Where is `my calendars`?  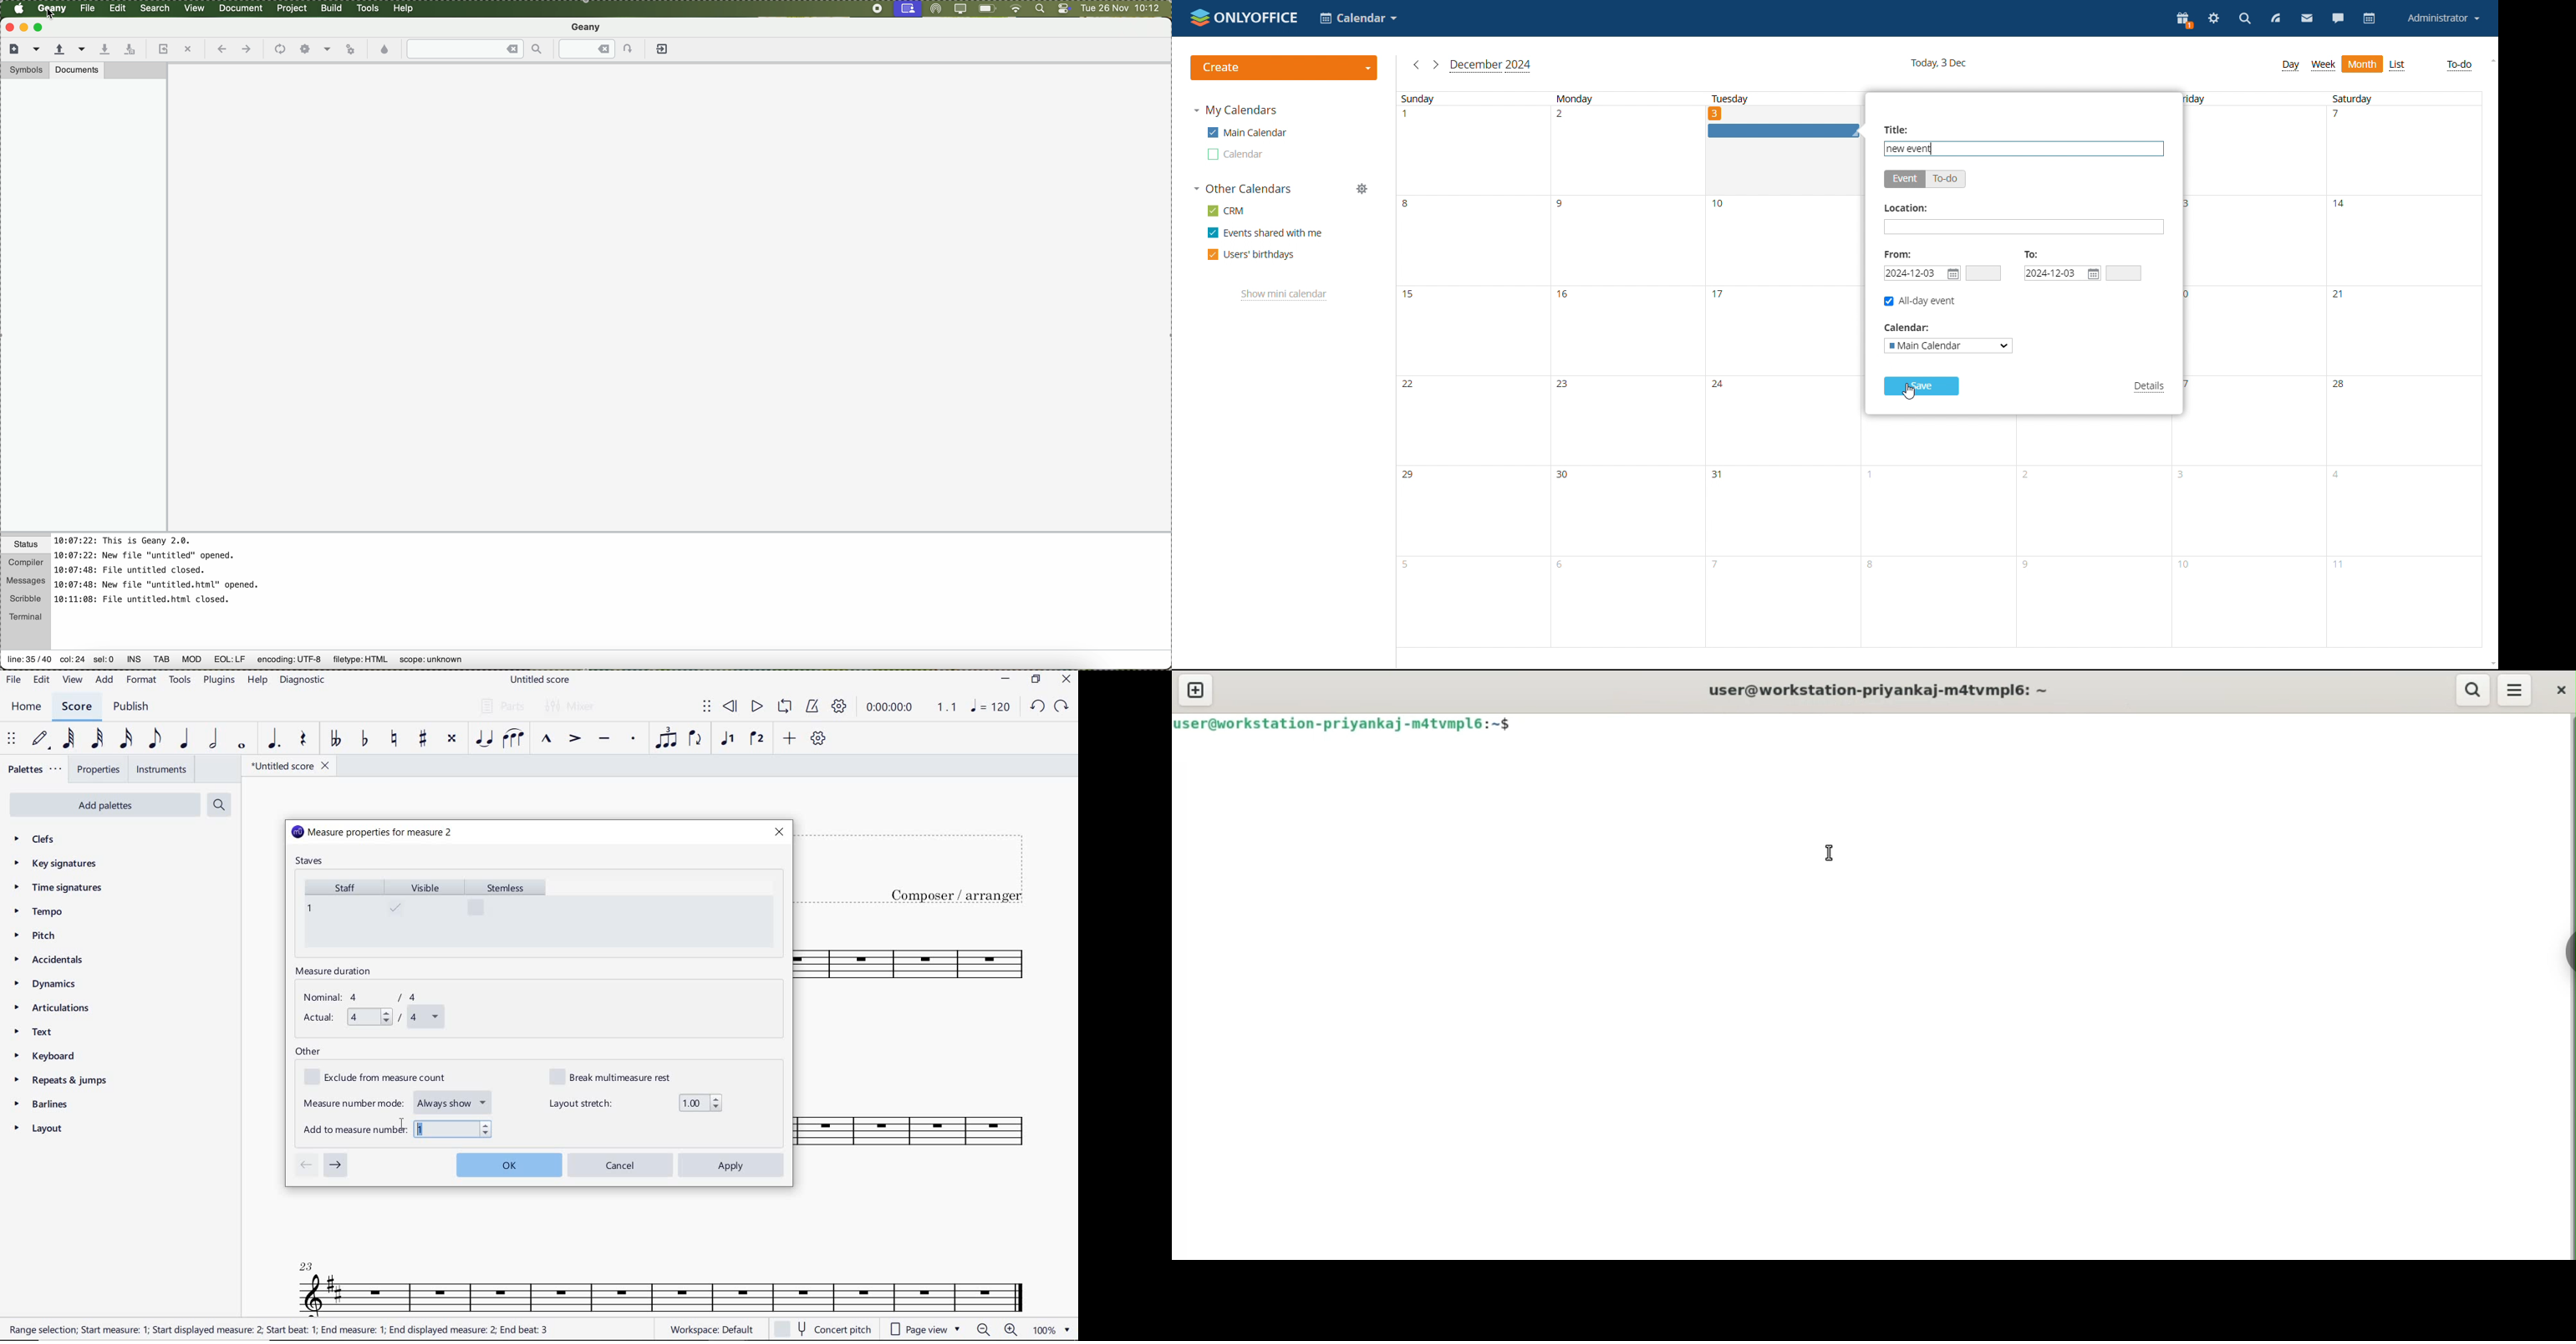 my calendars is located at coordinates (1235, 111).